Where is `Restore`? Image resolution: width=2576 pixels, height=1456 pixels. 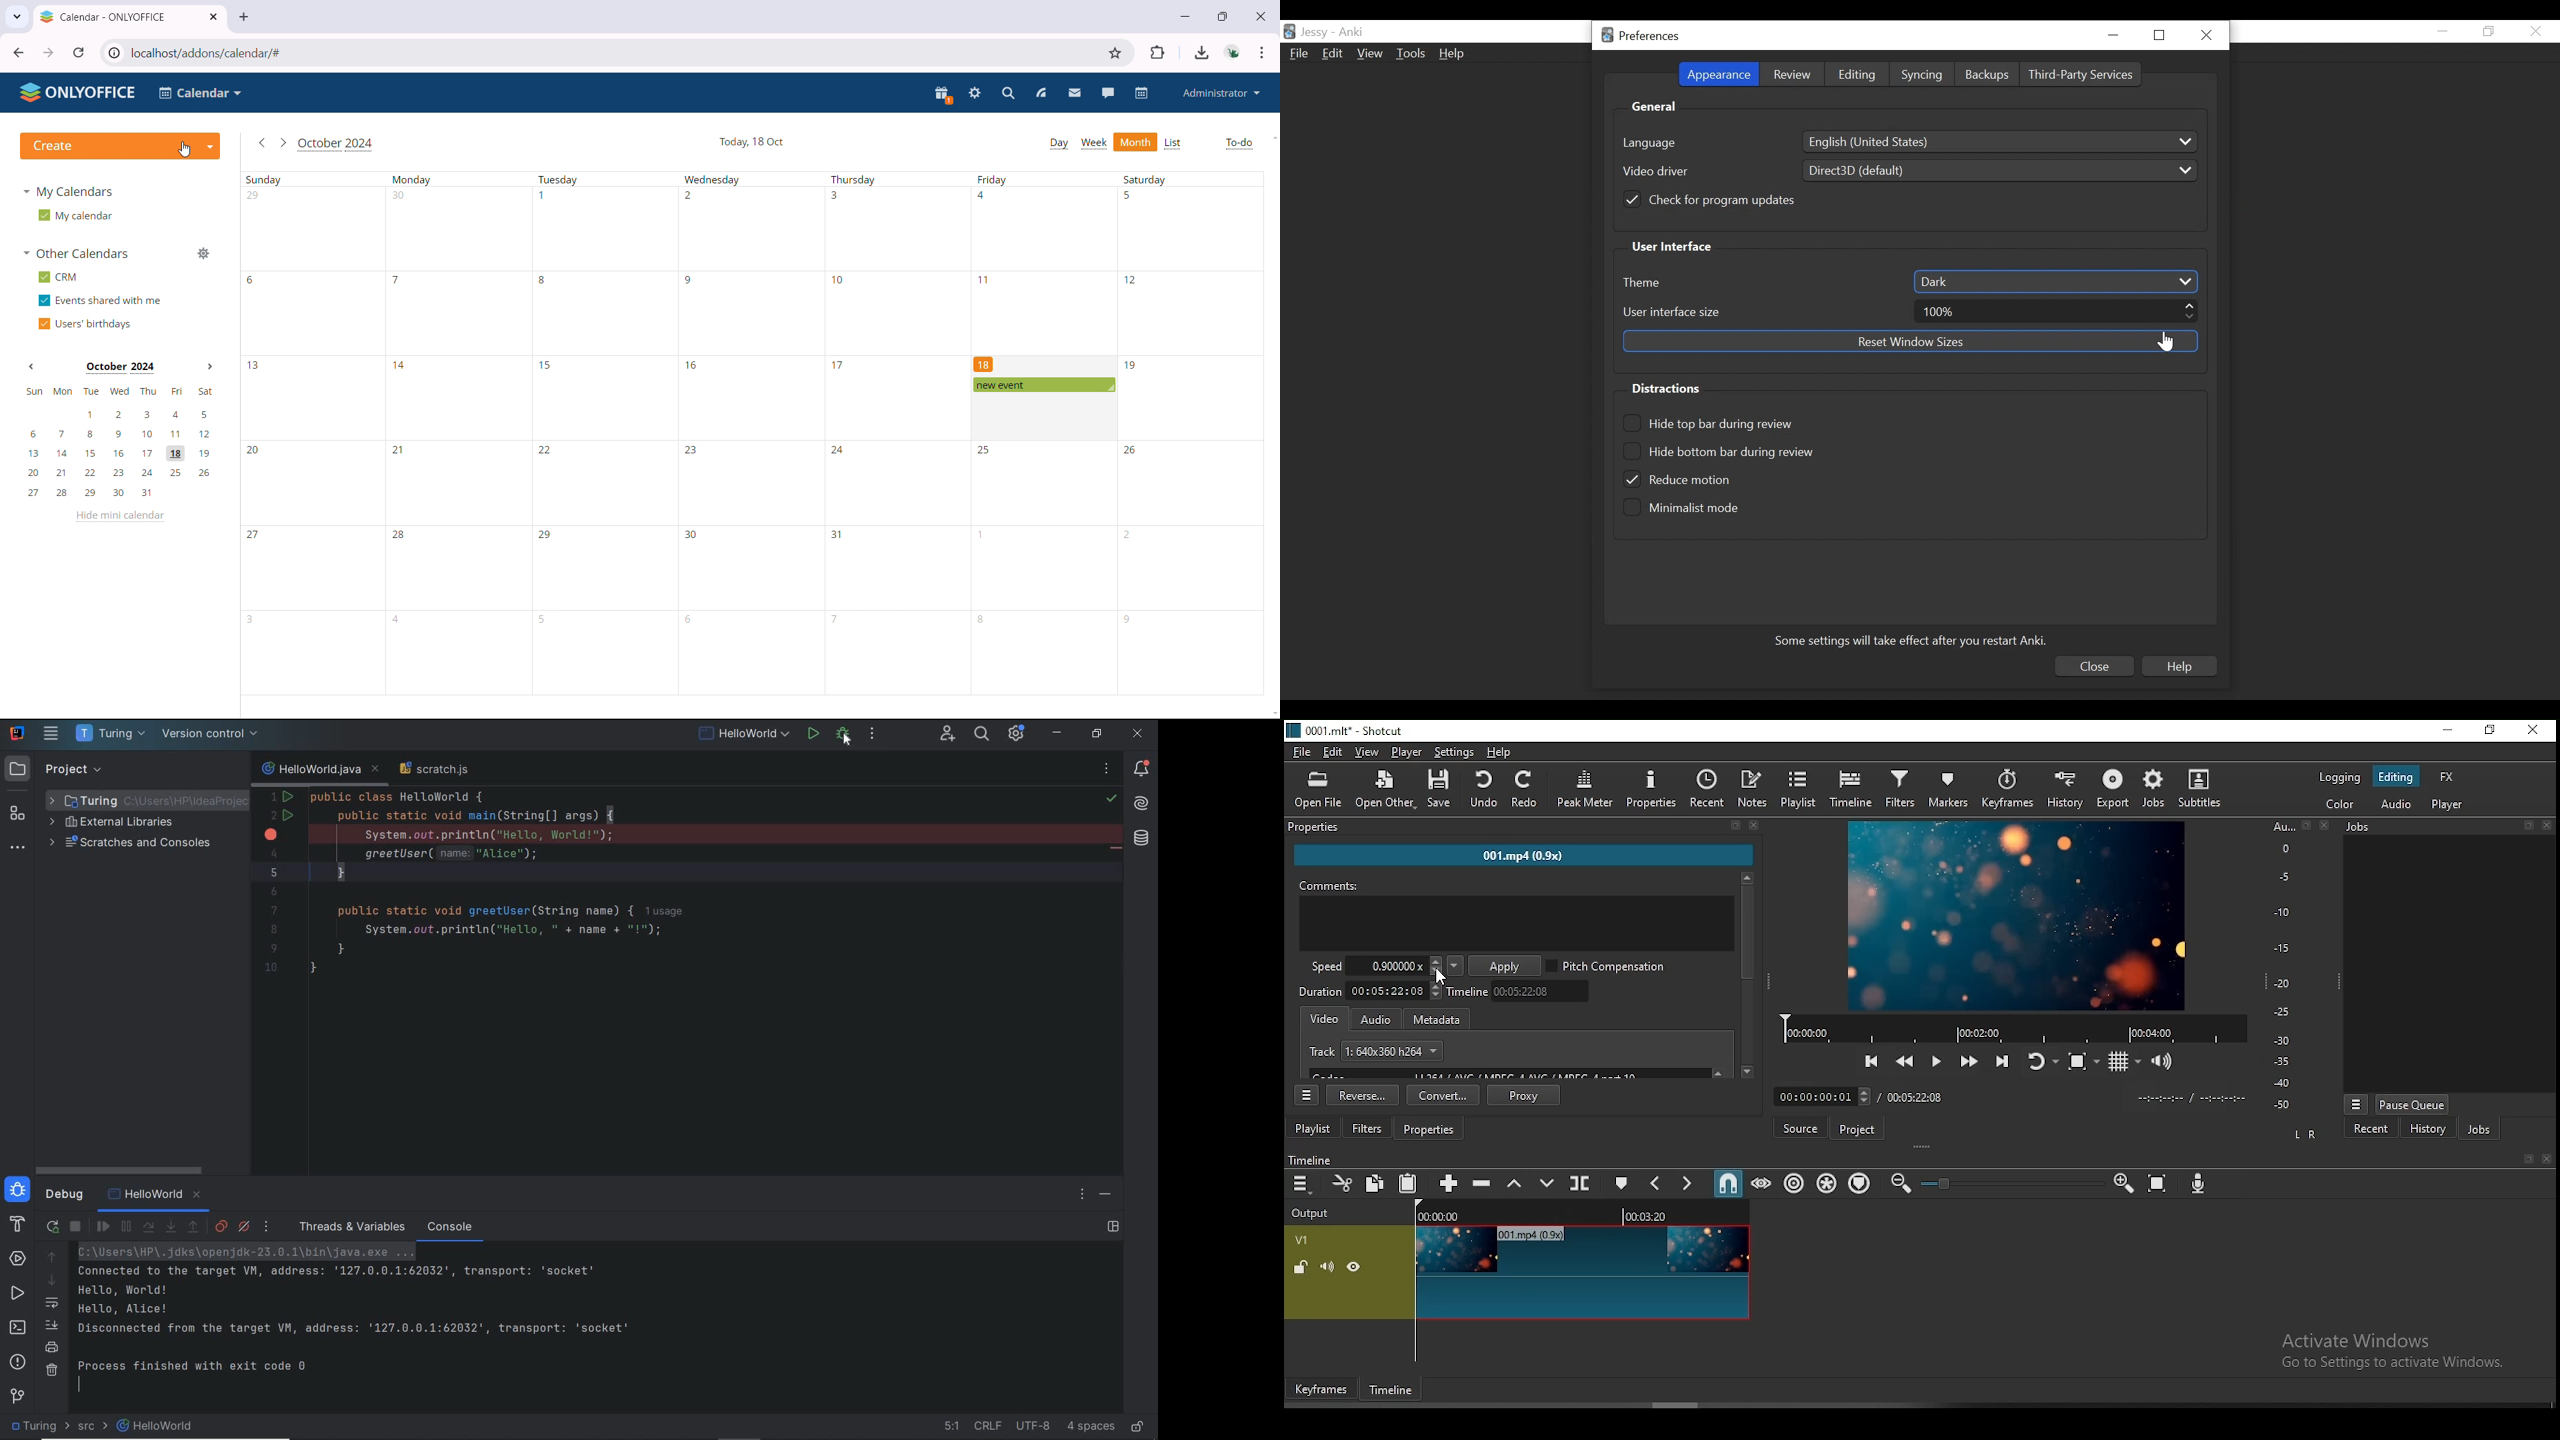
Restore is located at coordinates (2491, 31).